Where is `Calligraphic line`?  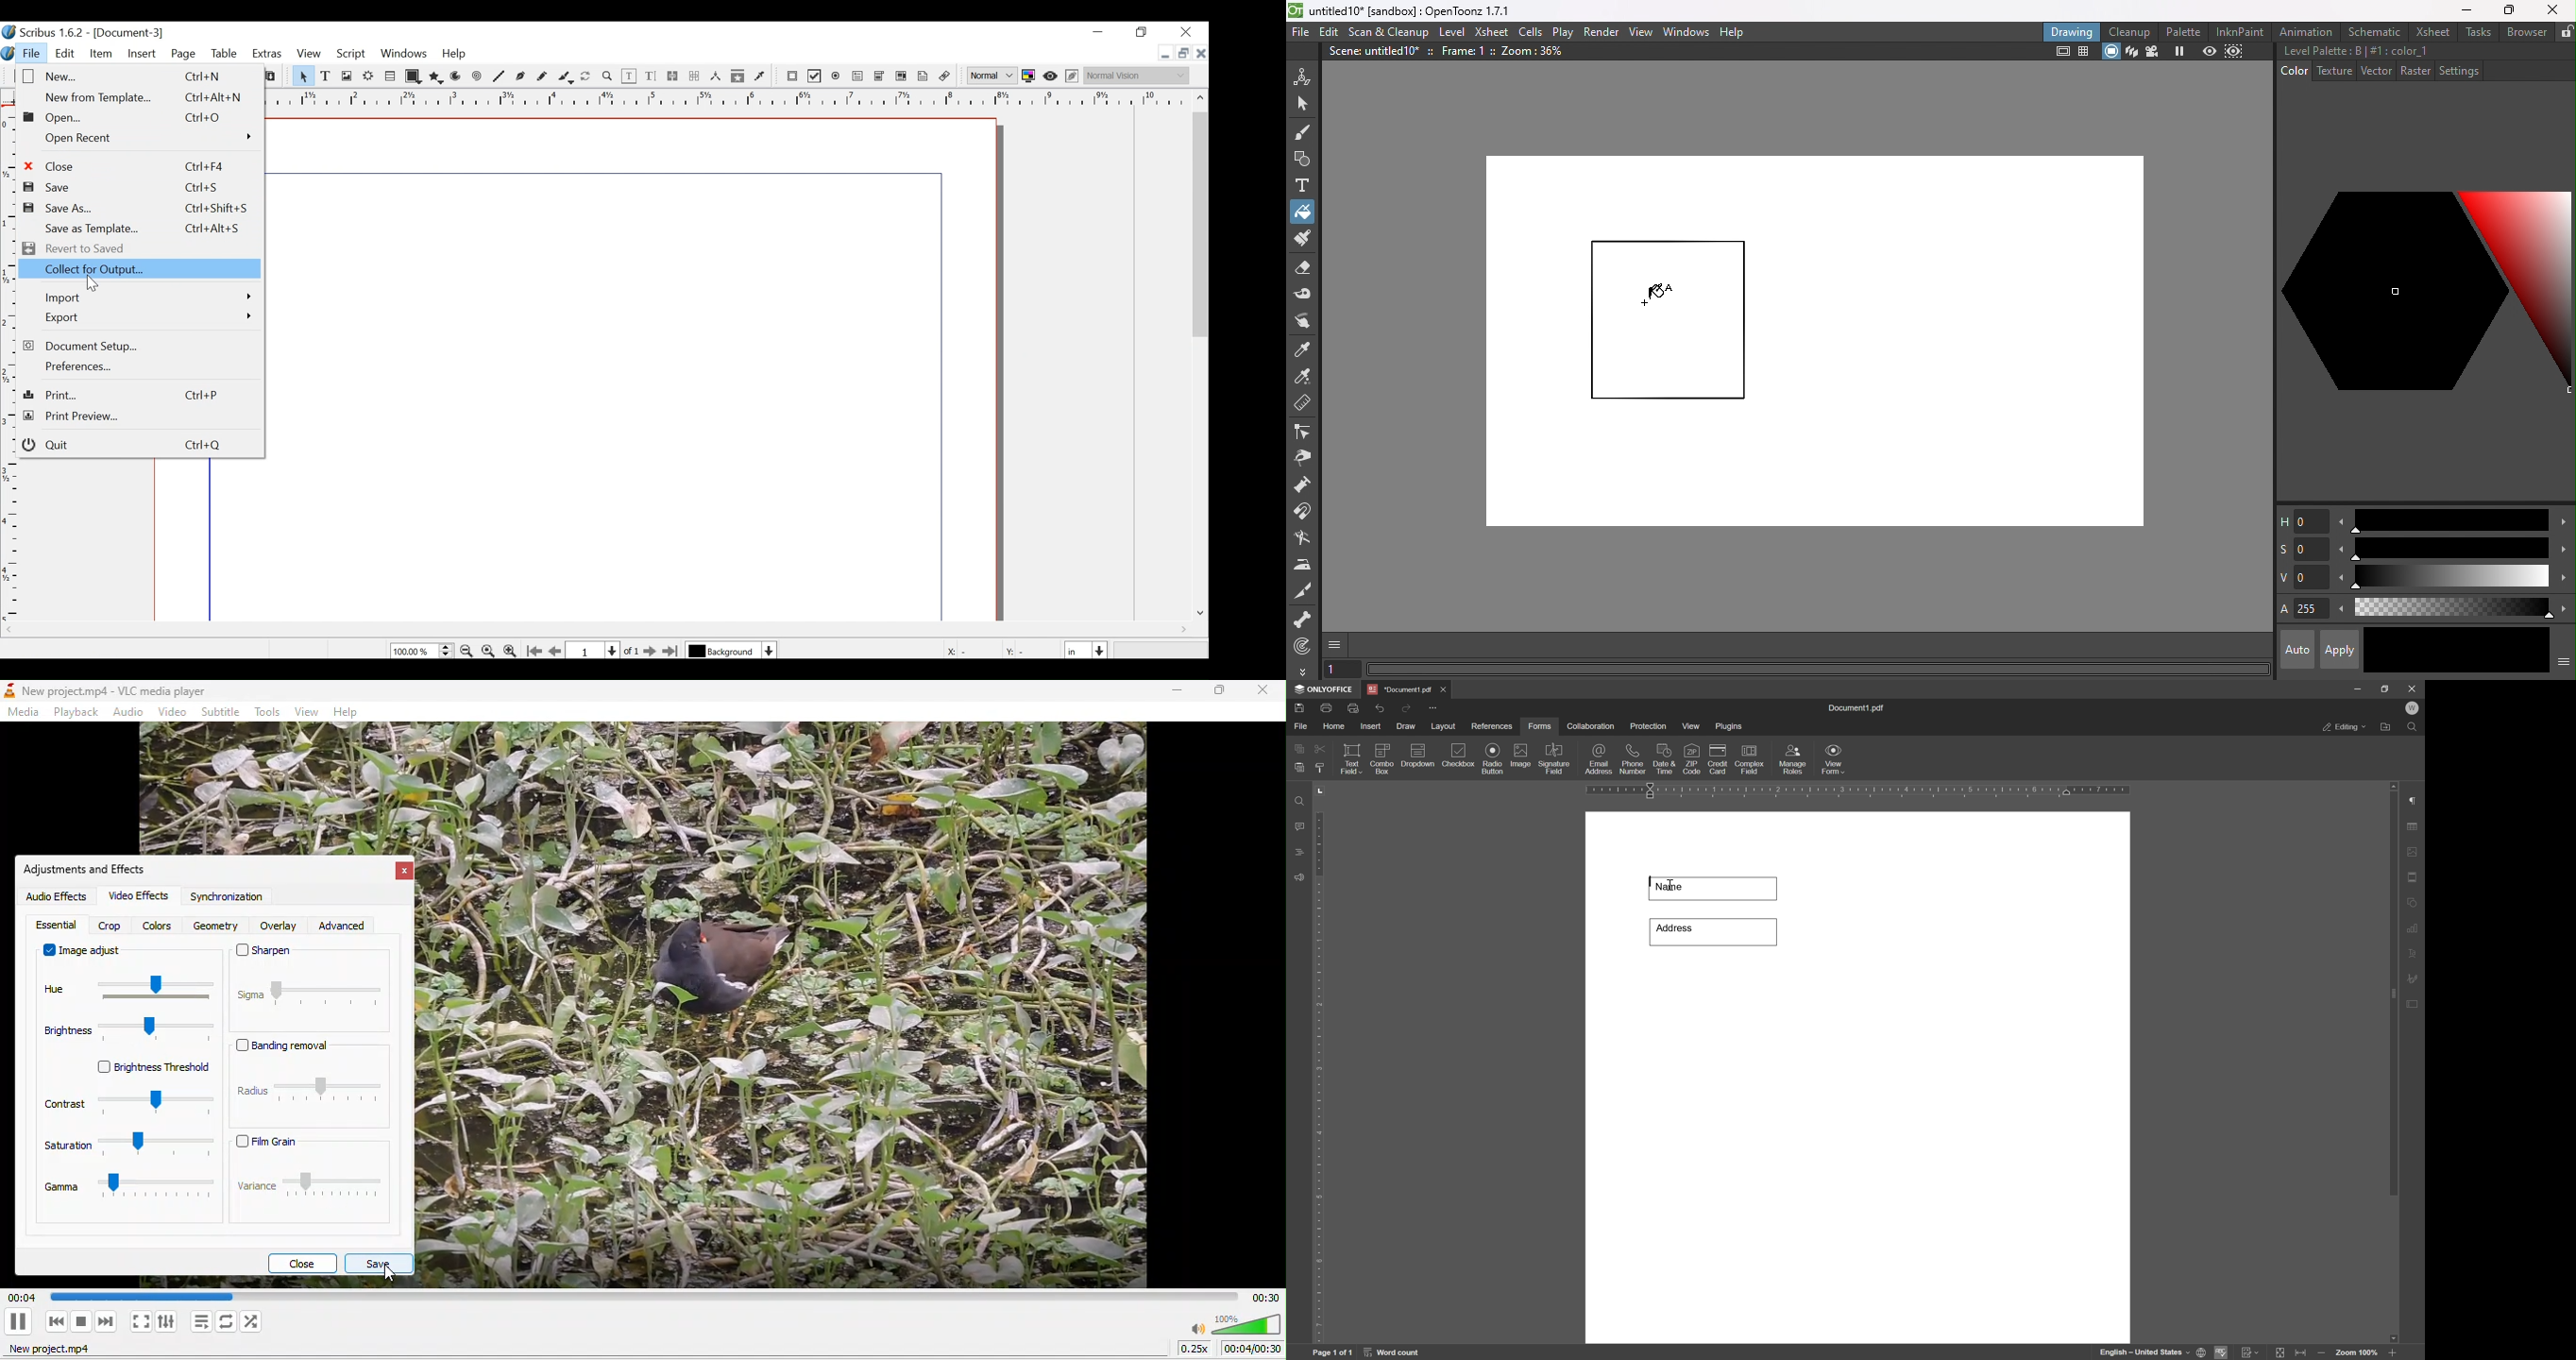
Calligraphic line is located at coordinates (566, 77).